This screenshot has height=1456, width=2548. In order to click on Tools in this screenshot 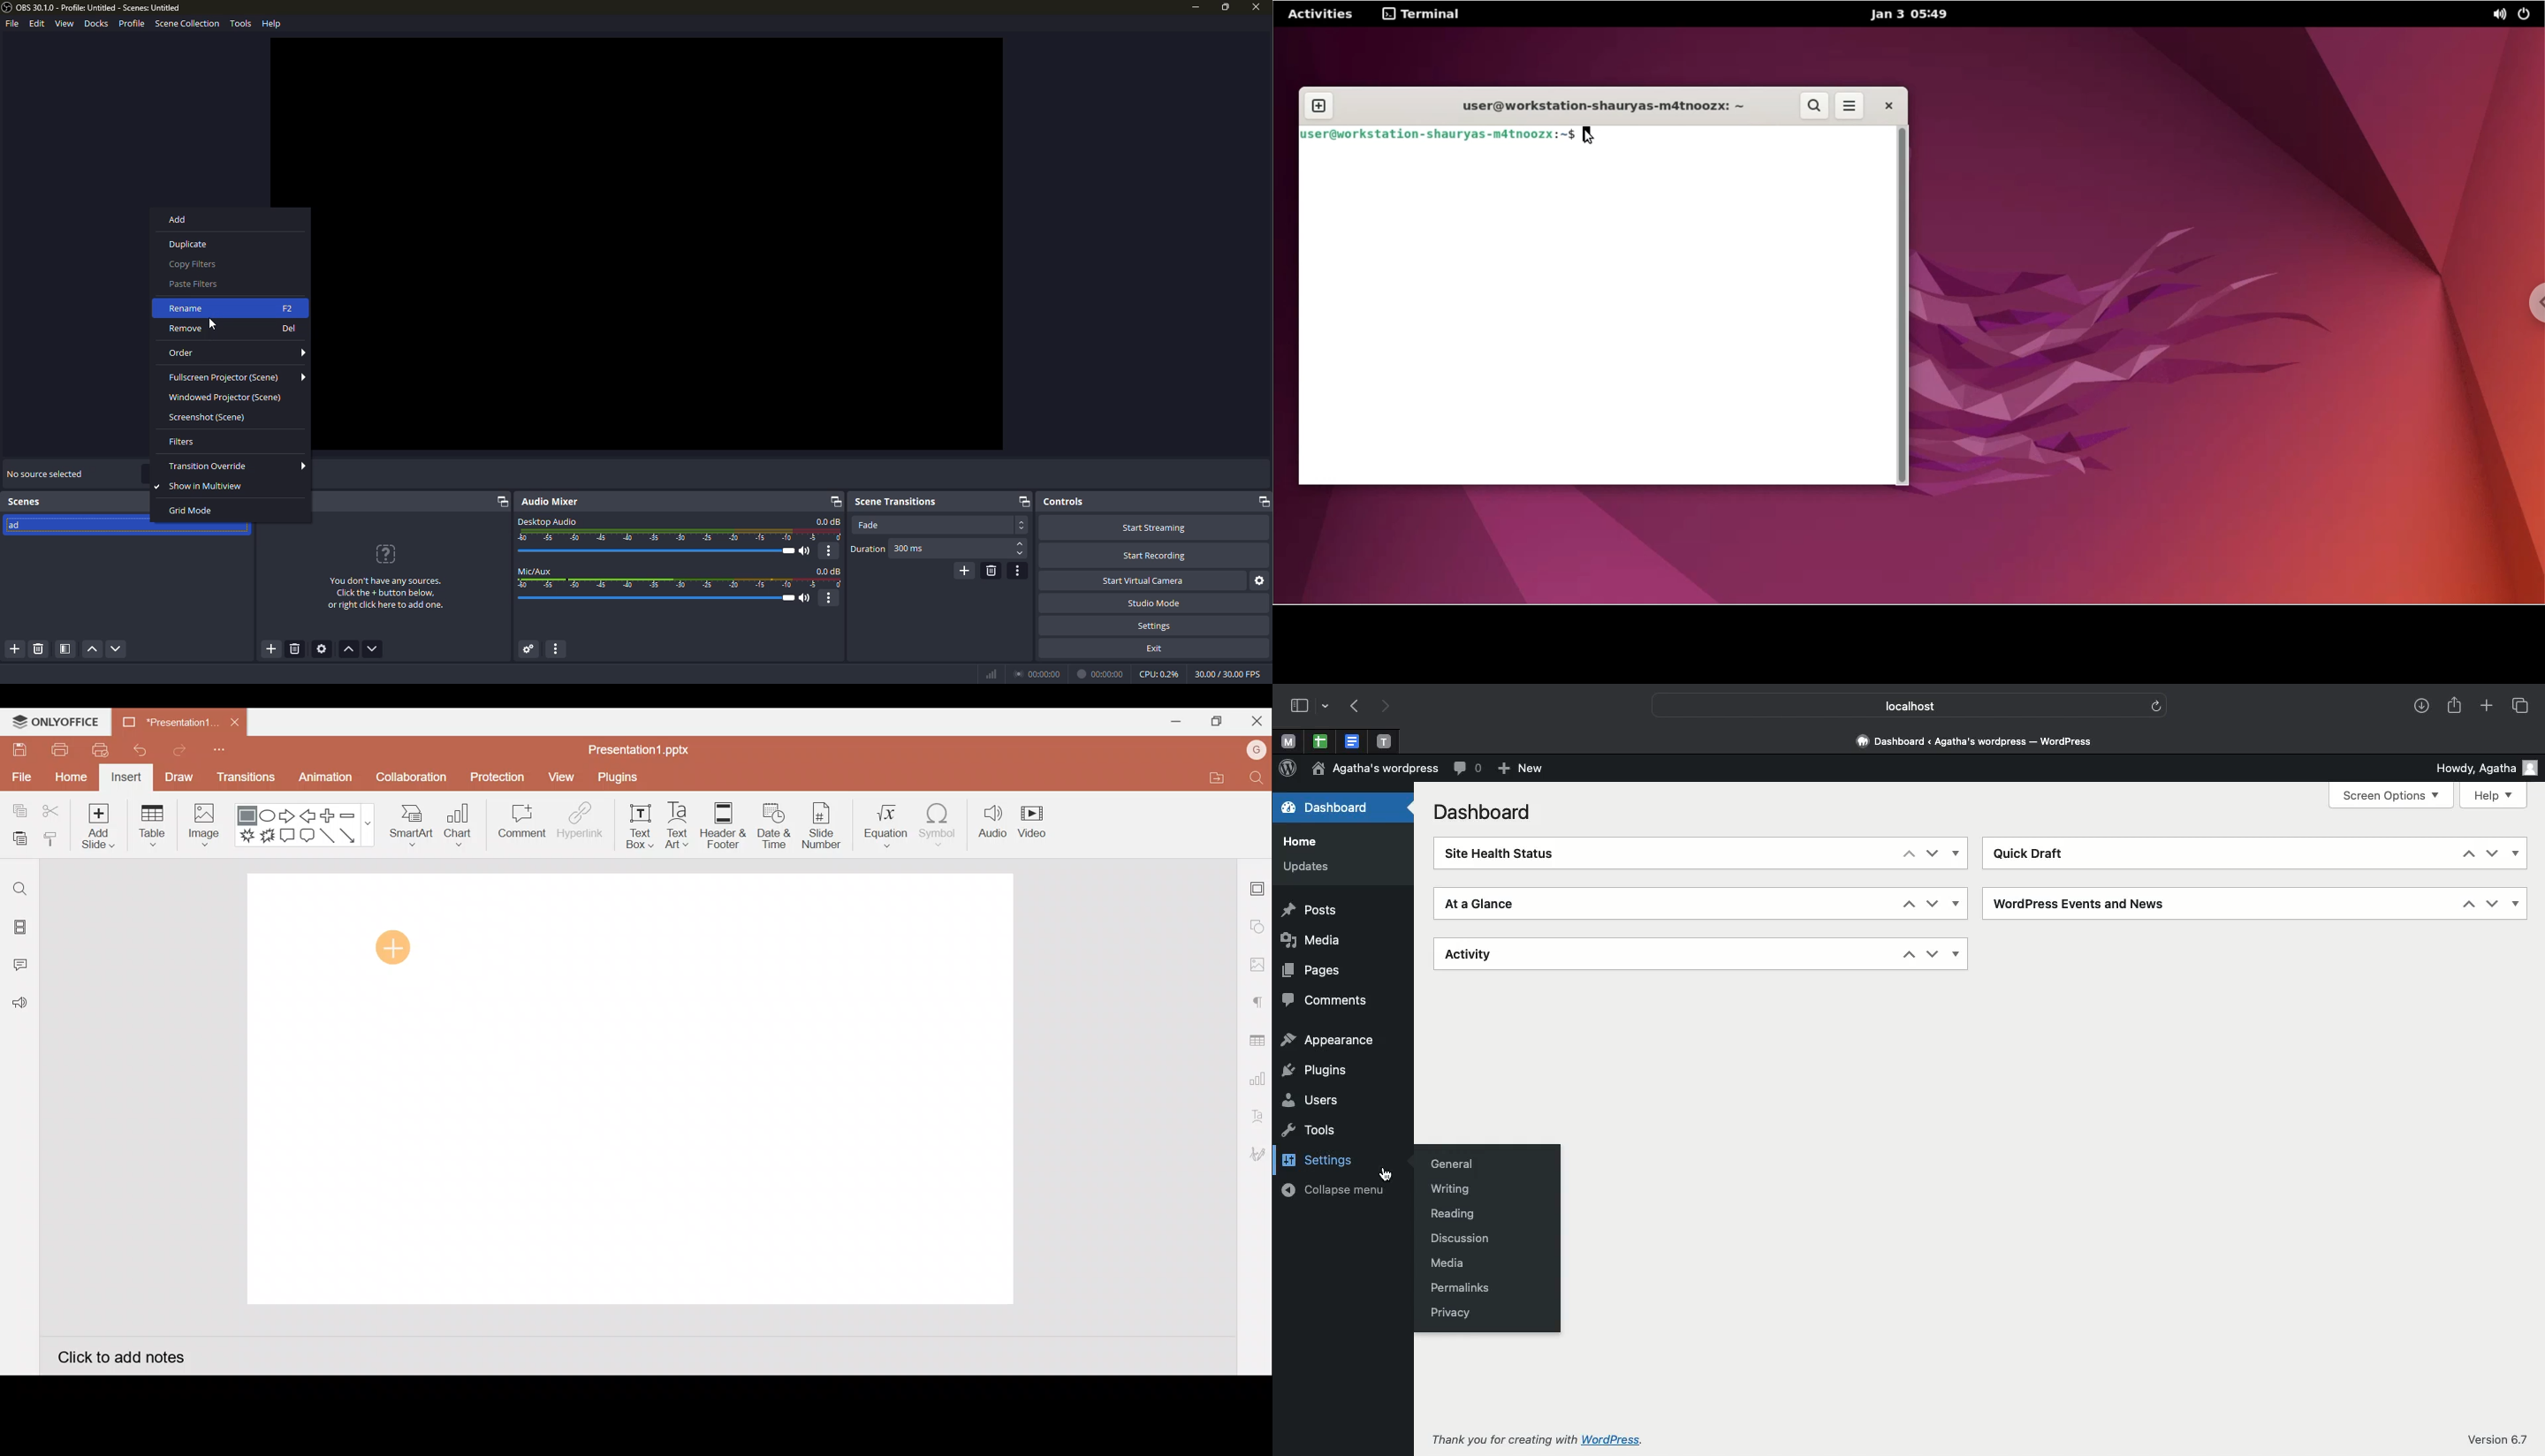, I will do `click(1308, 1128)`.